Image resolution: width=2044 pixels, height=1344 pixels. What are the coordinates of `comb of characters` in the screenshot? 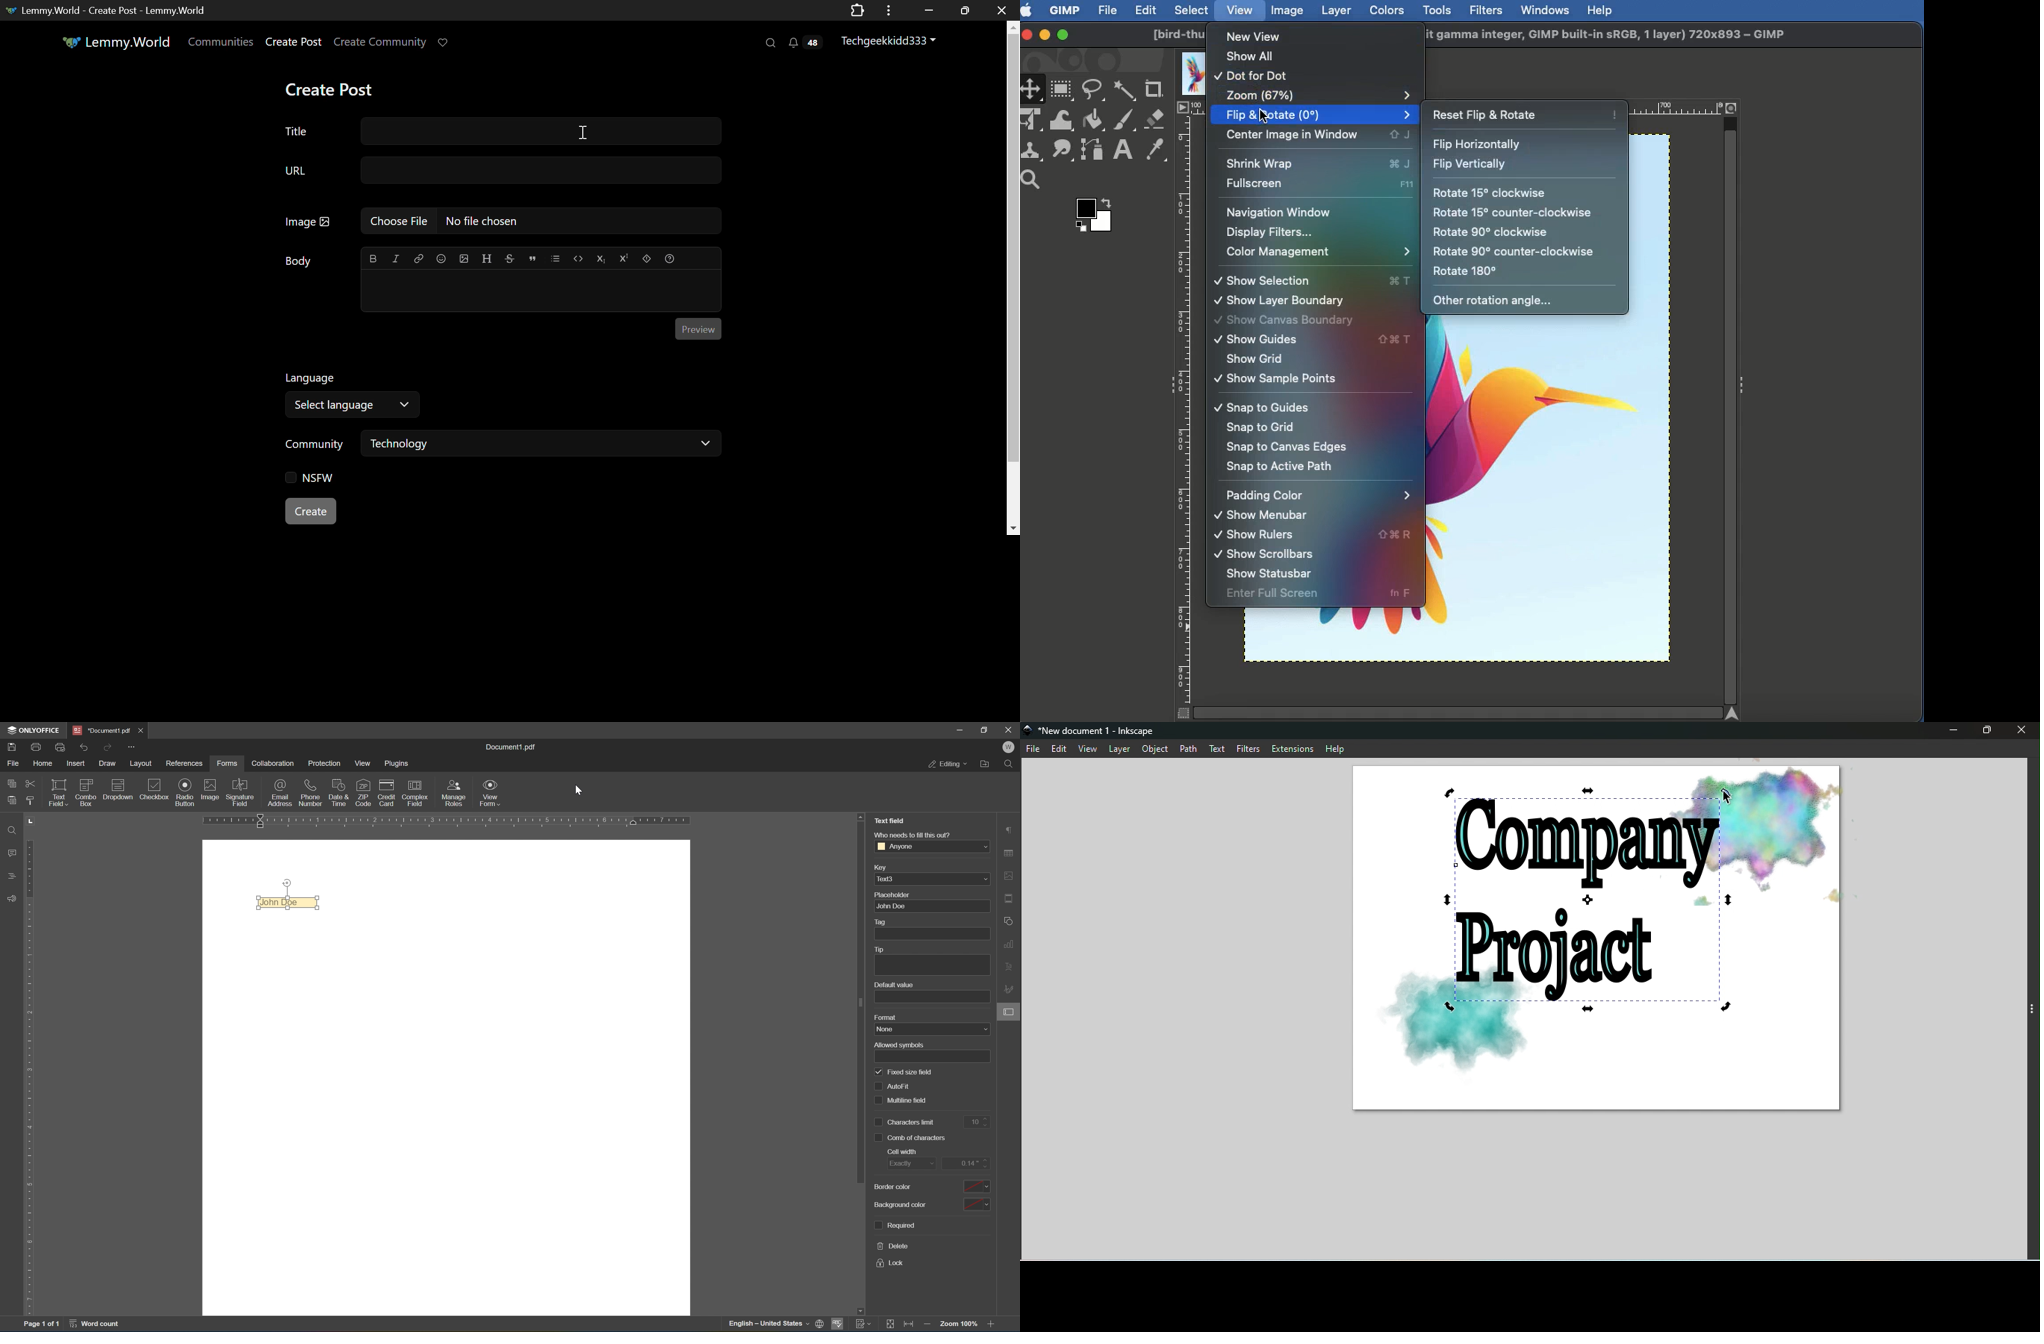 It's located at (910, 1138).